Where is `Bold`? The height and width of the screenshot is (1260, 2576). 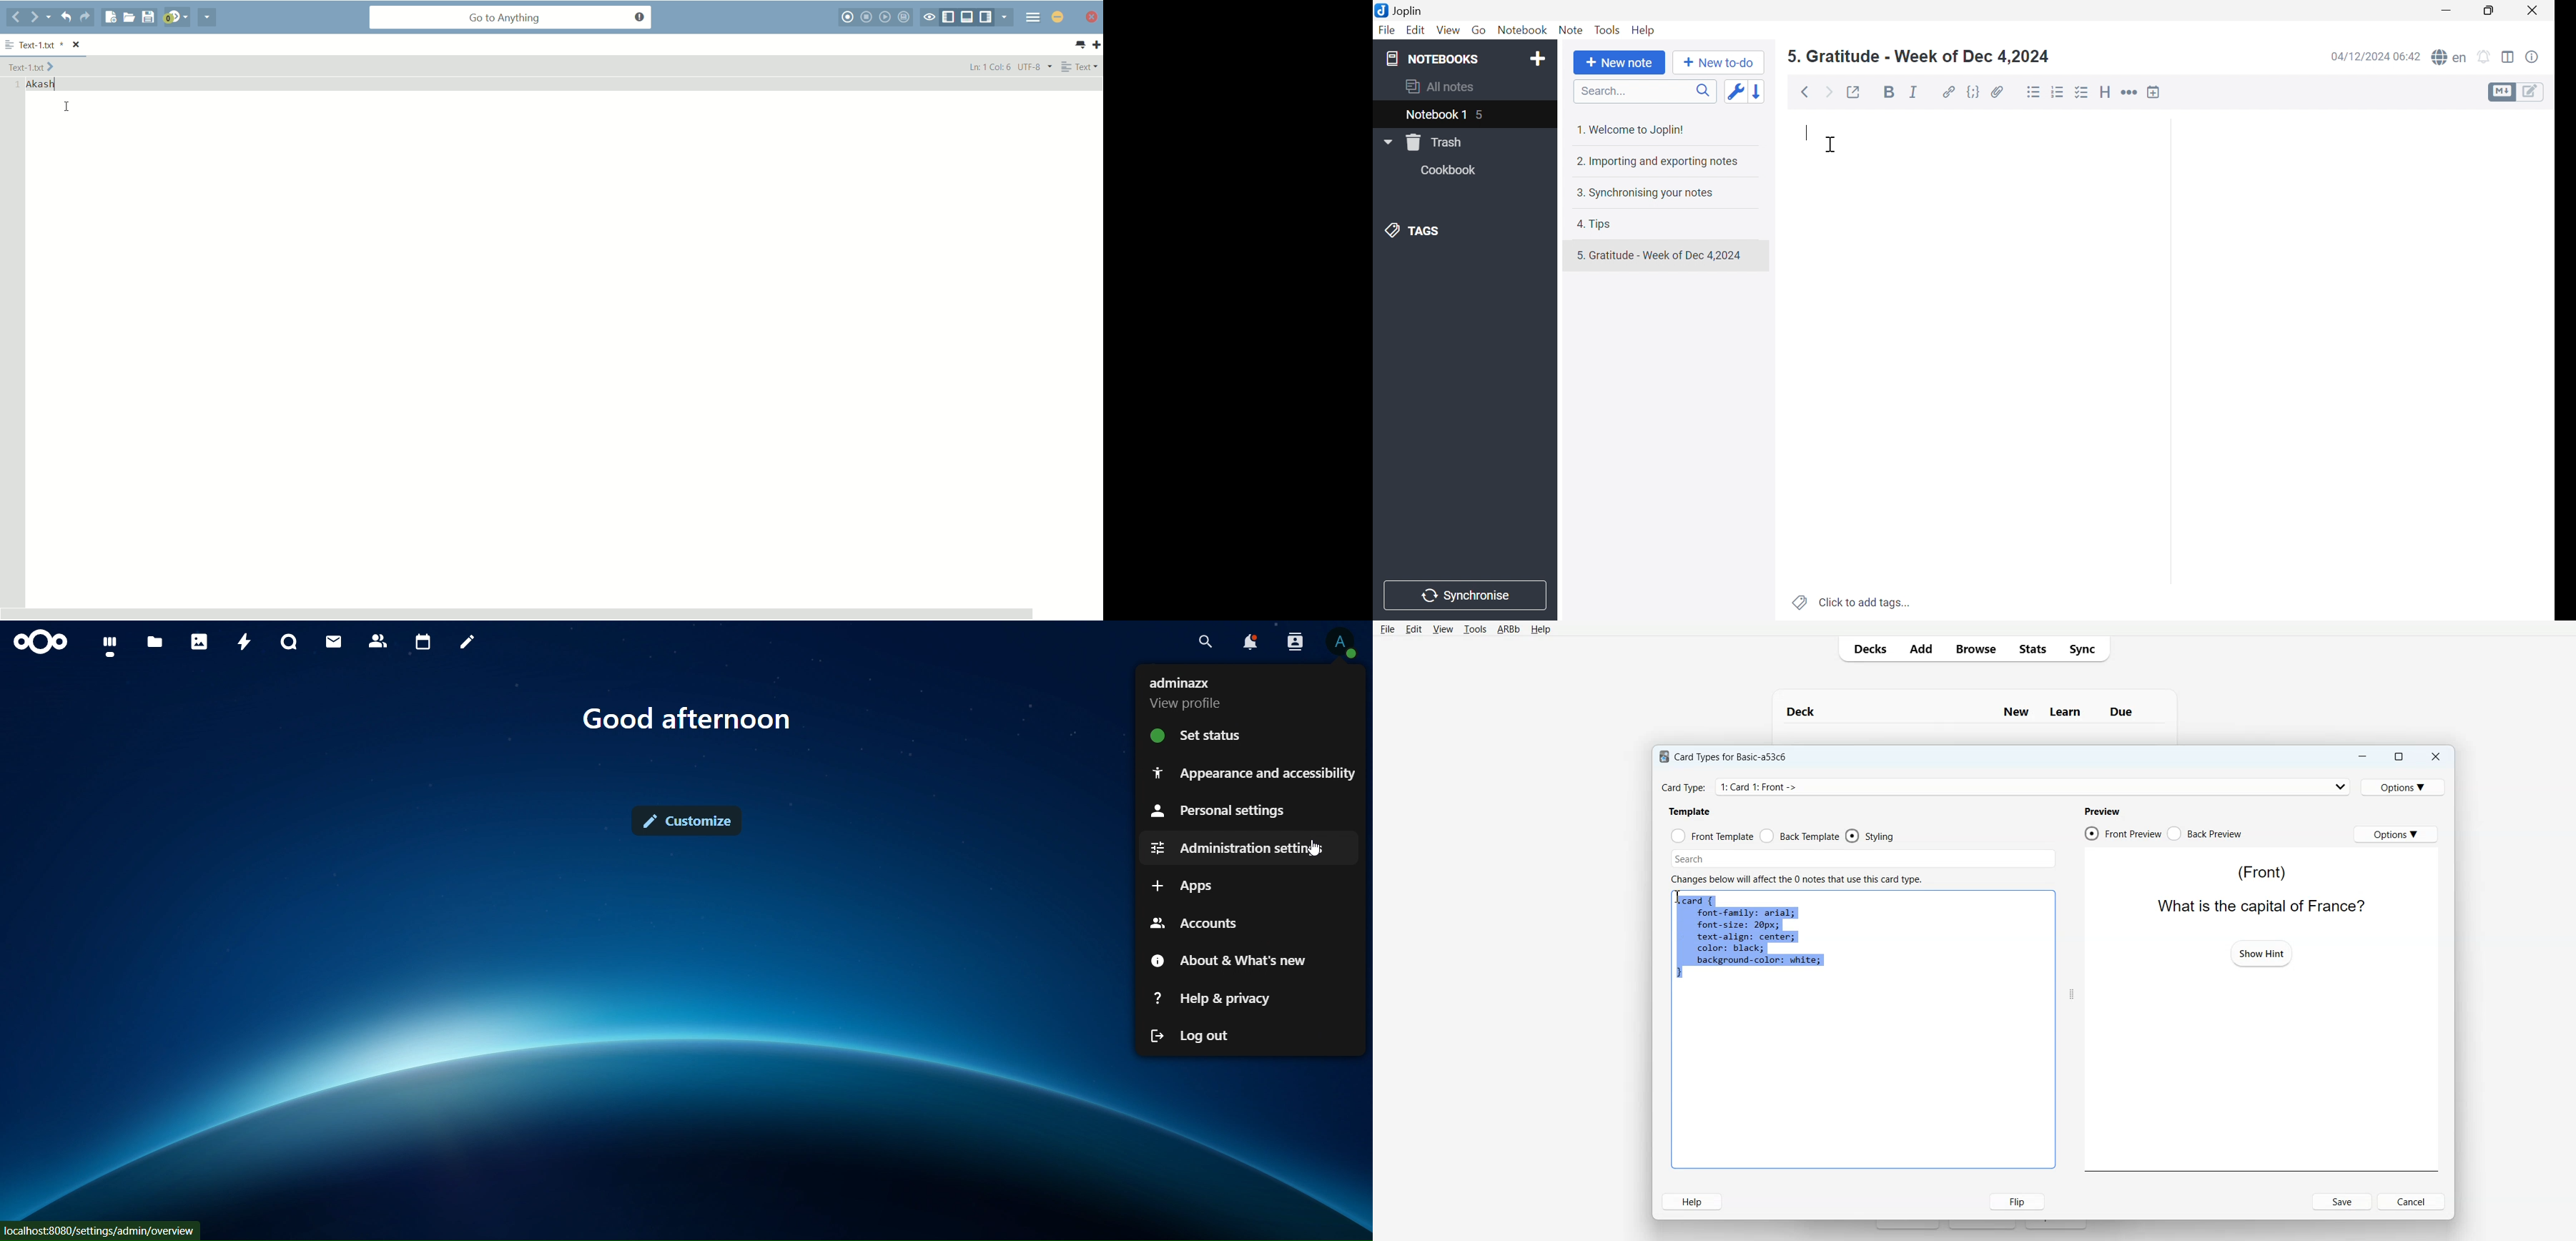
Bold is located at coordinates (1887, 91).